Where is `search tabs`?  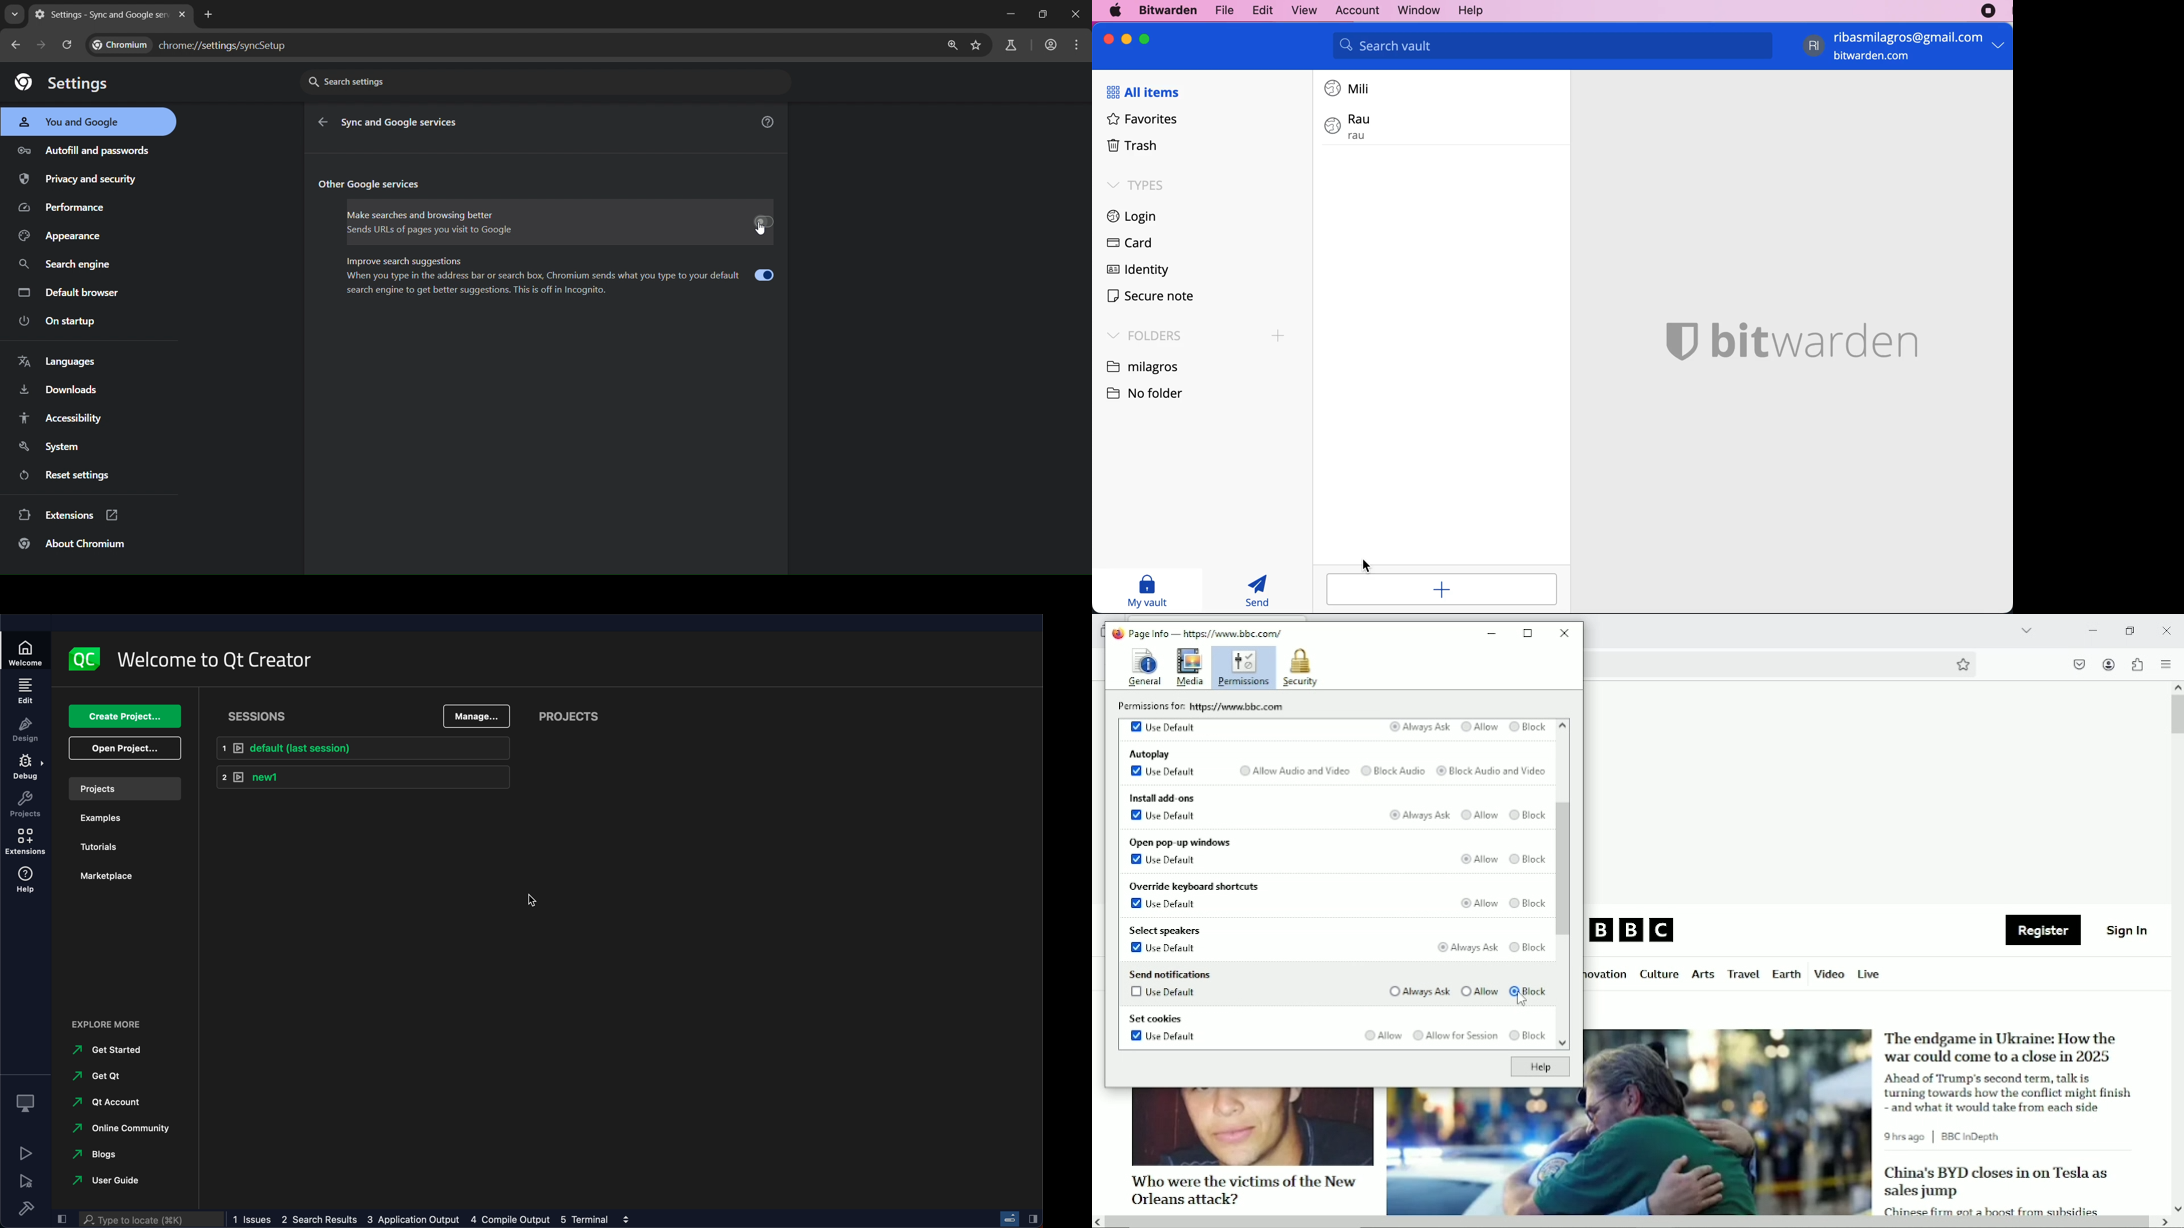
search tabs is located at coordinates (14, 14).